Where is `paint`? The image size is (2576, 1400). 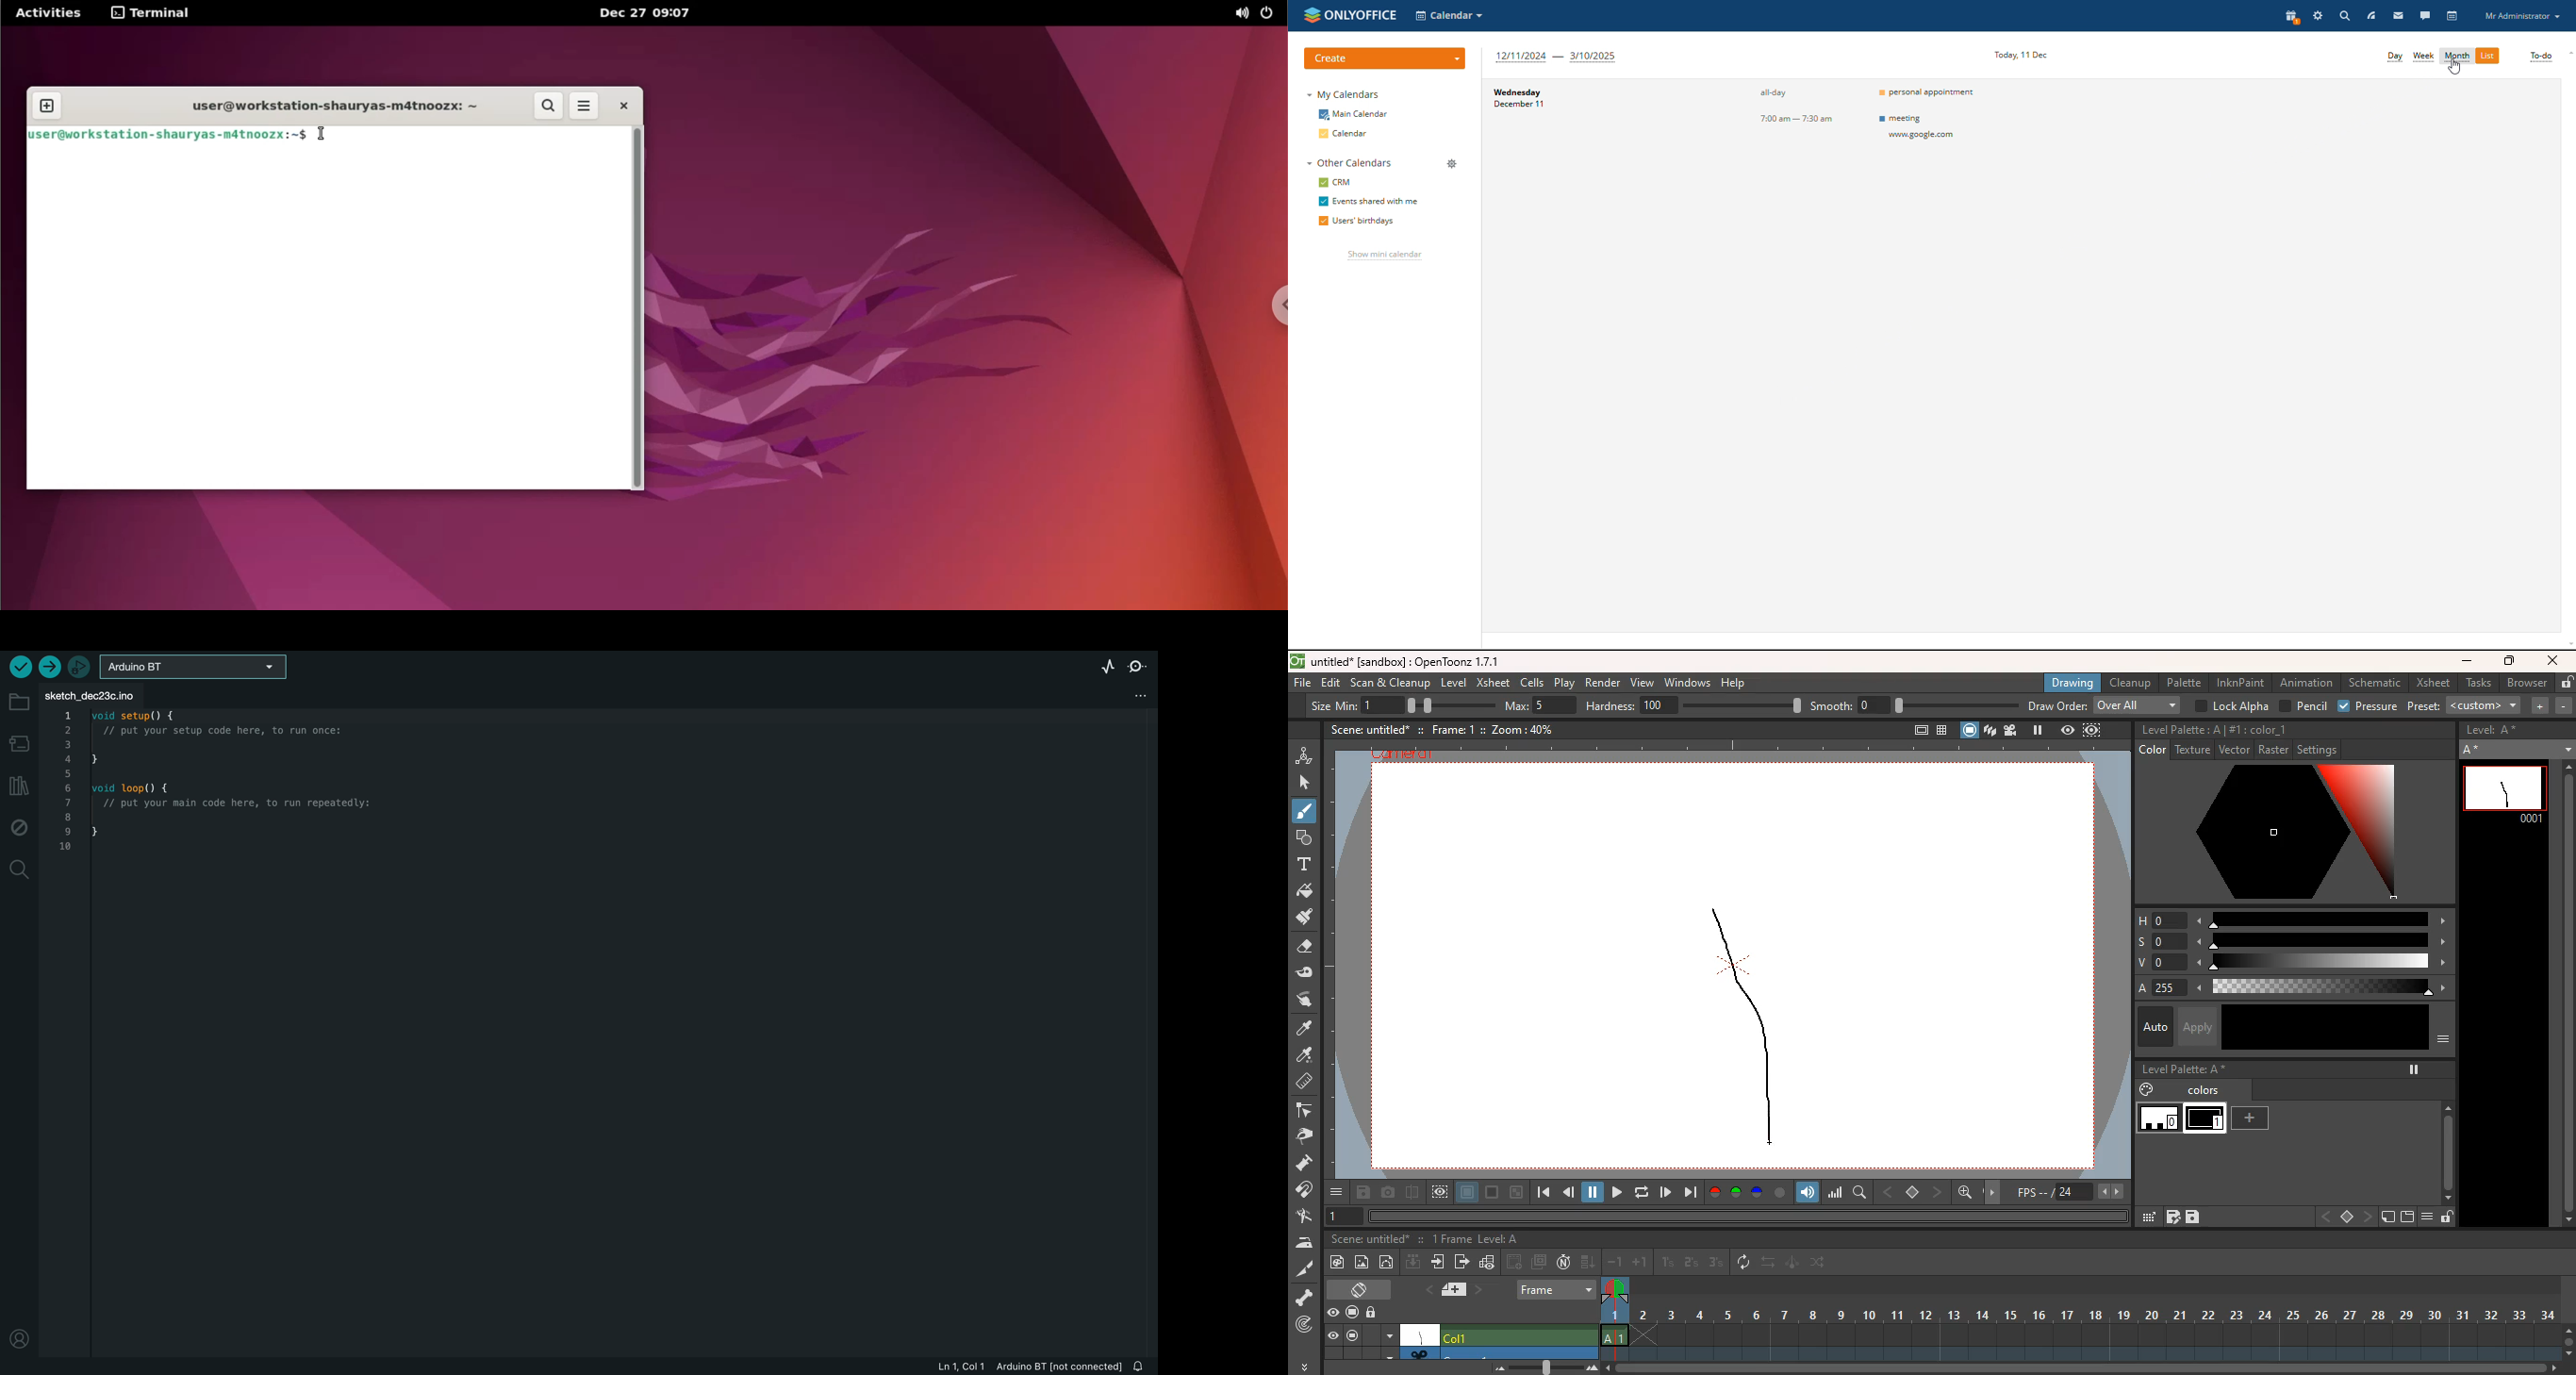 paint is located at coordinates (2144, 1090).